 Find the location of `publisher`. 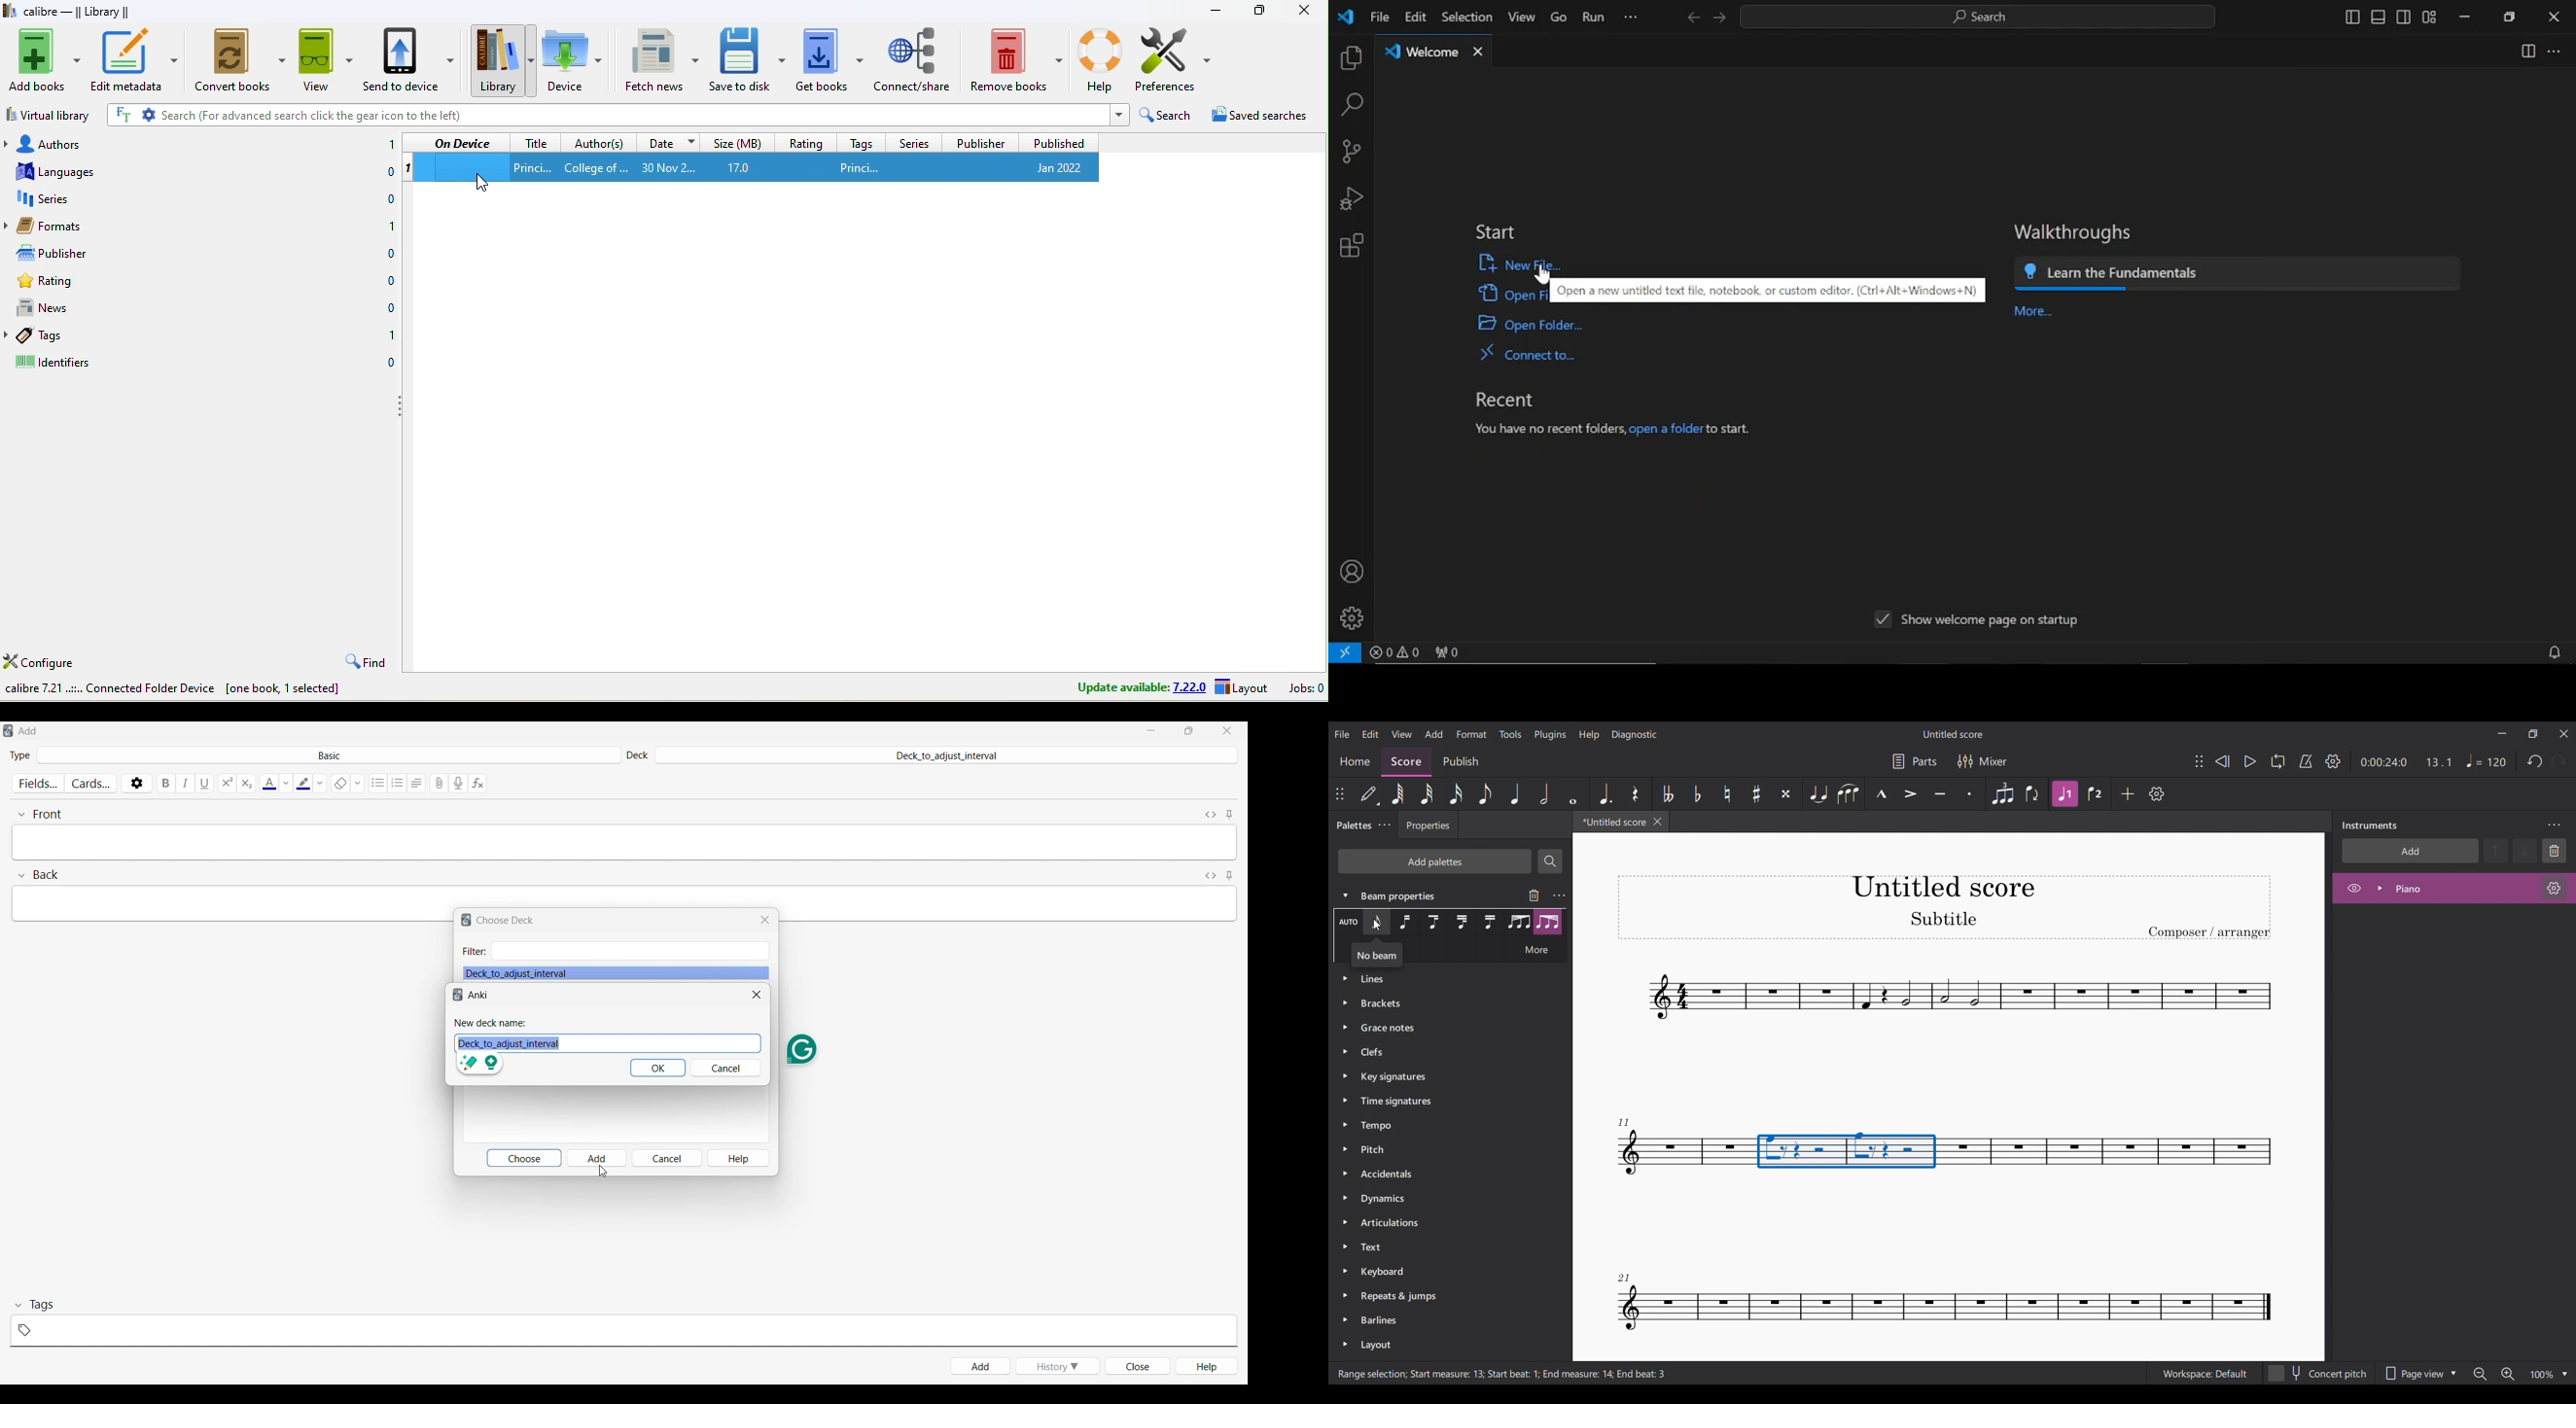

publisher is located at coordinates (978, 142).